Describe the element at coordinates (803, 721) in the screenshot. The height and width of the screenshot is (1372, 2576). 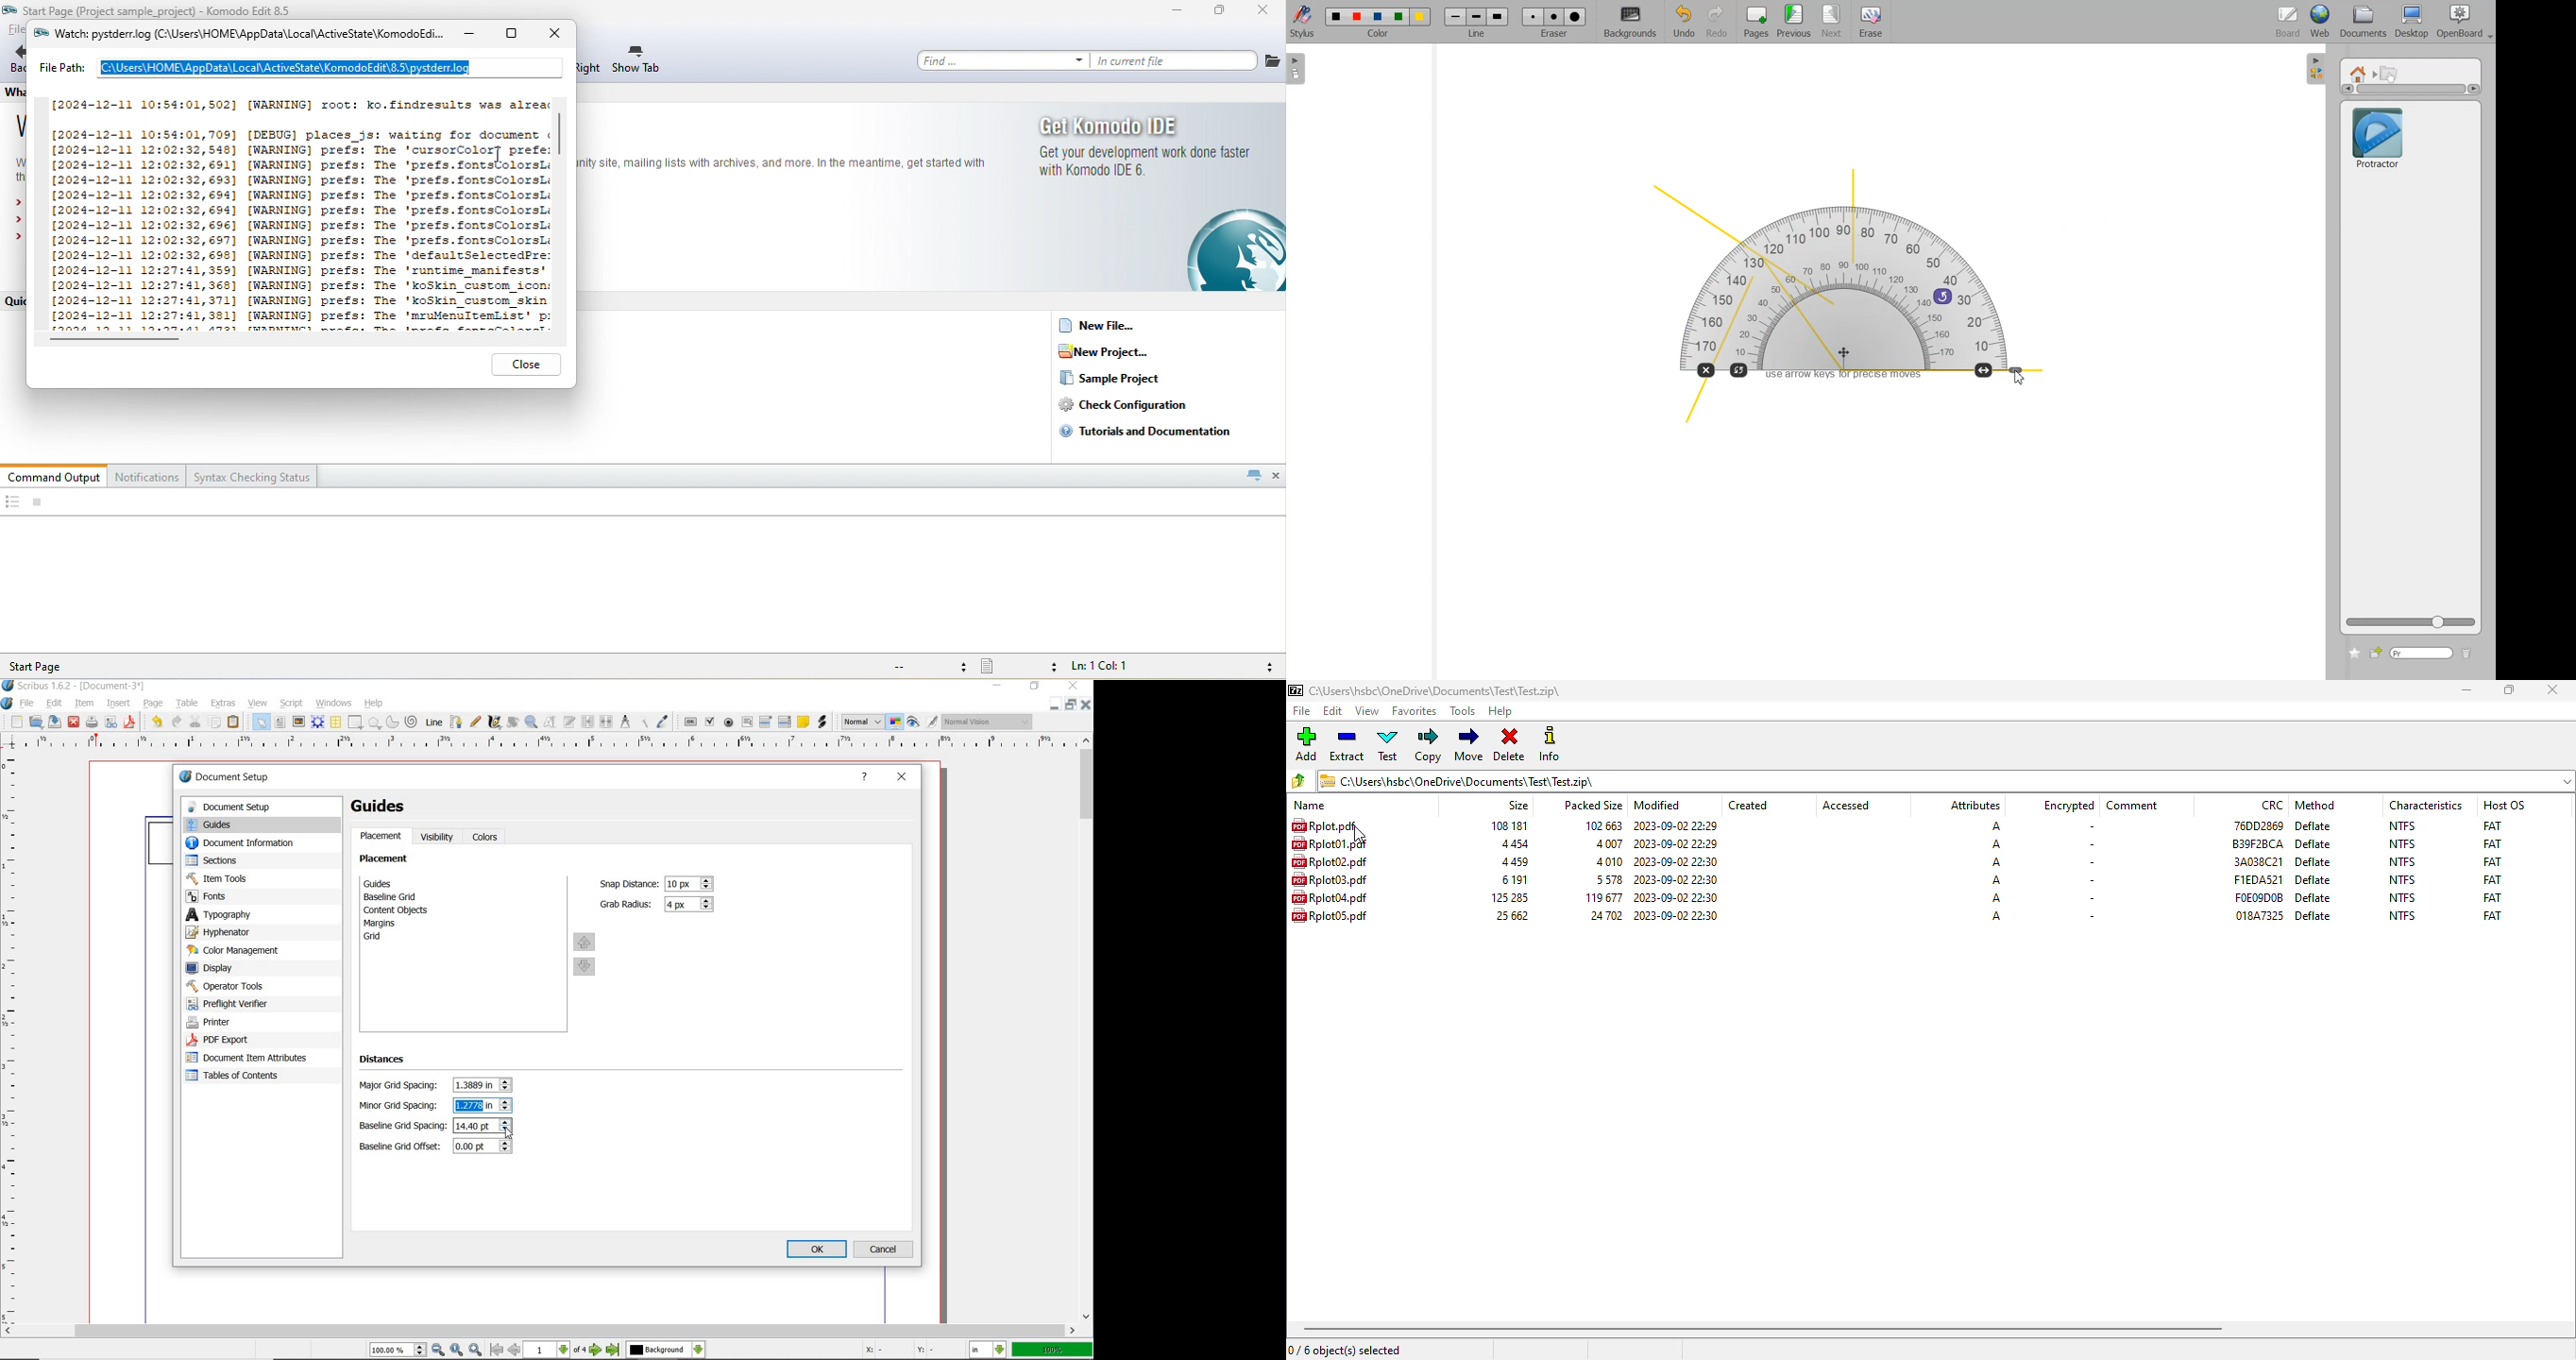
I see `text annotation` at that location.